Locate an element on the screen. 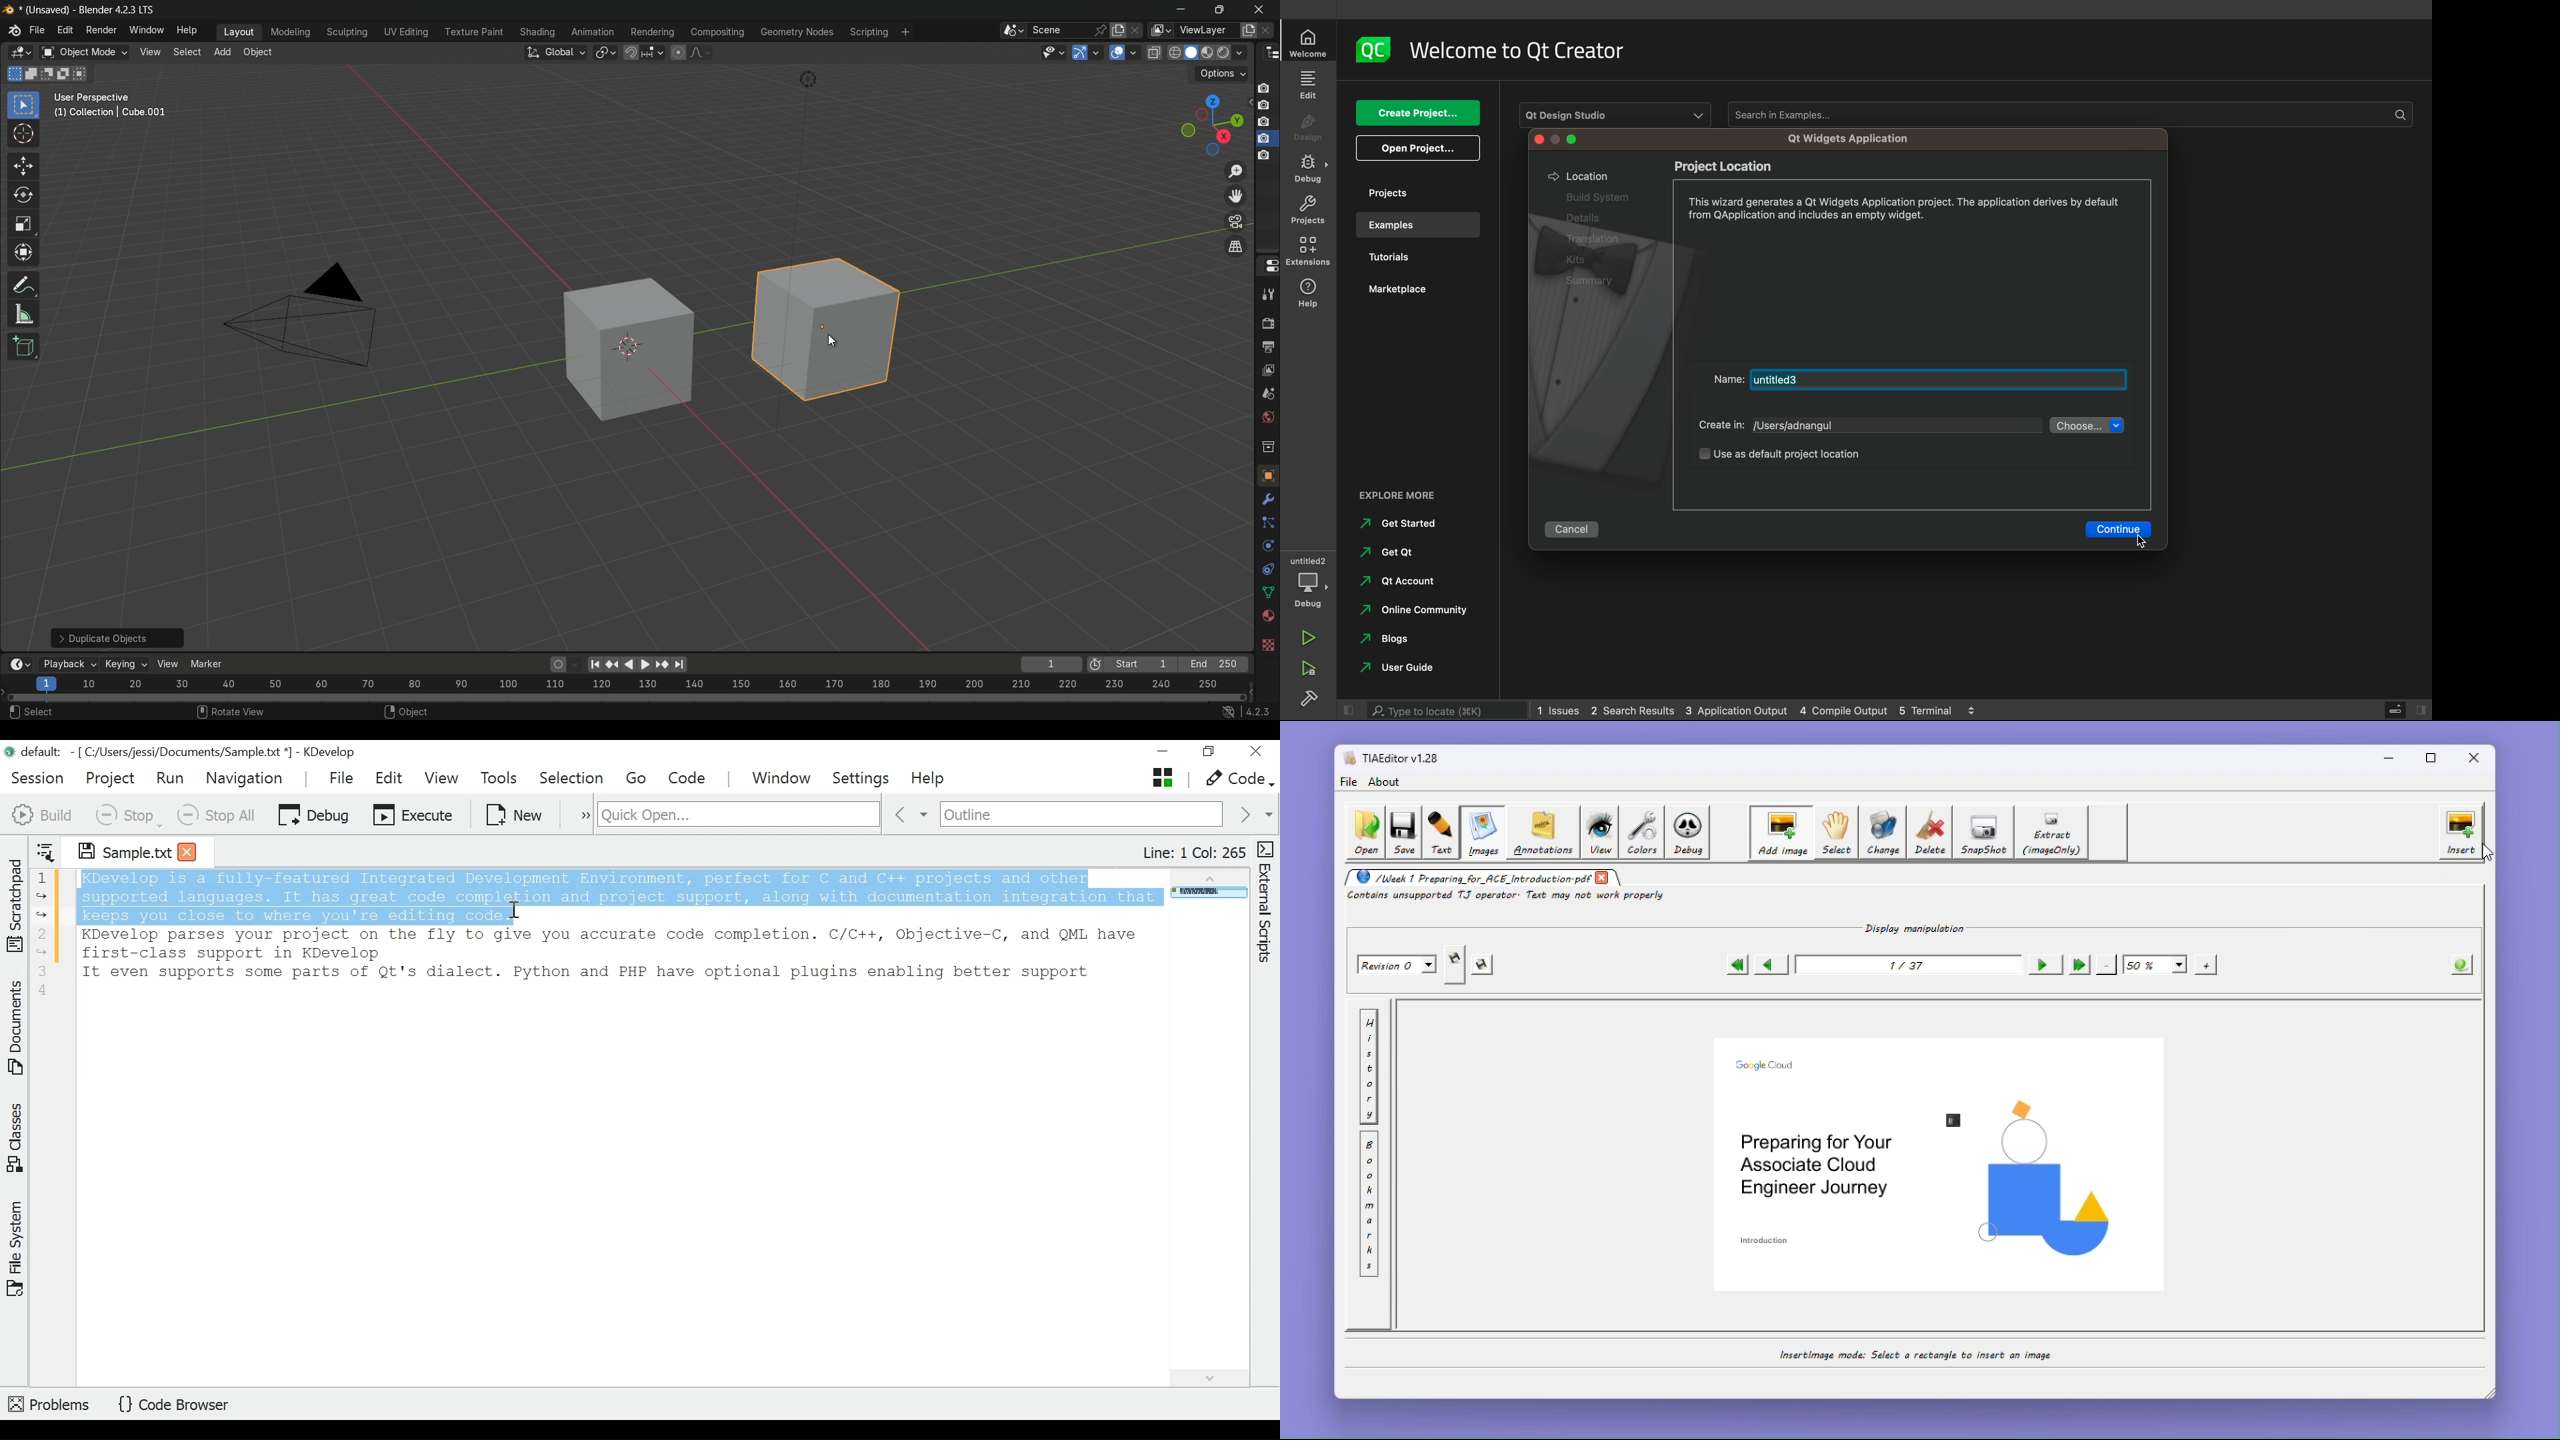  move is located at coordinates (23, 165).